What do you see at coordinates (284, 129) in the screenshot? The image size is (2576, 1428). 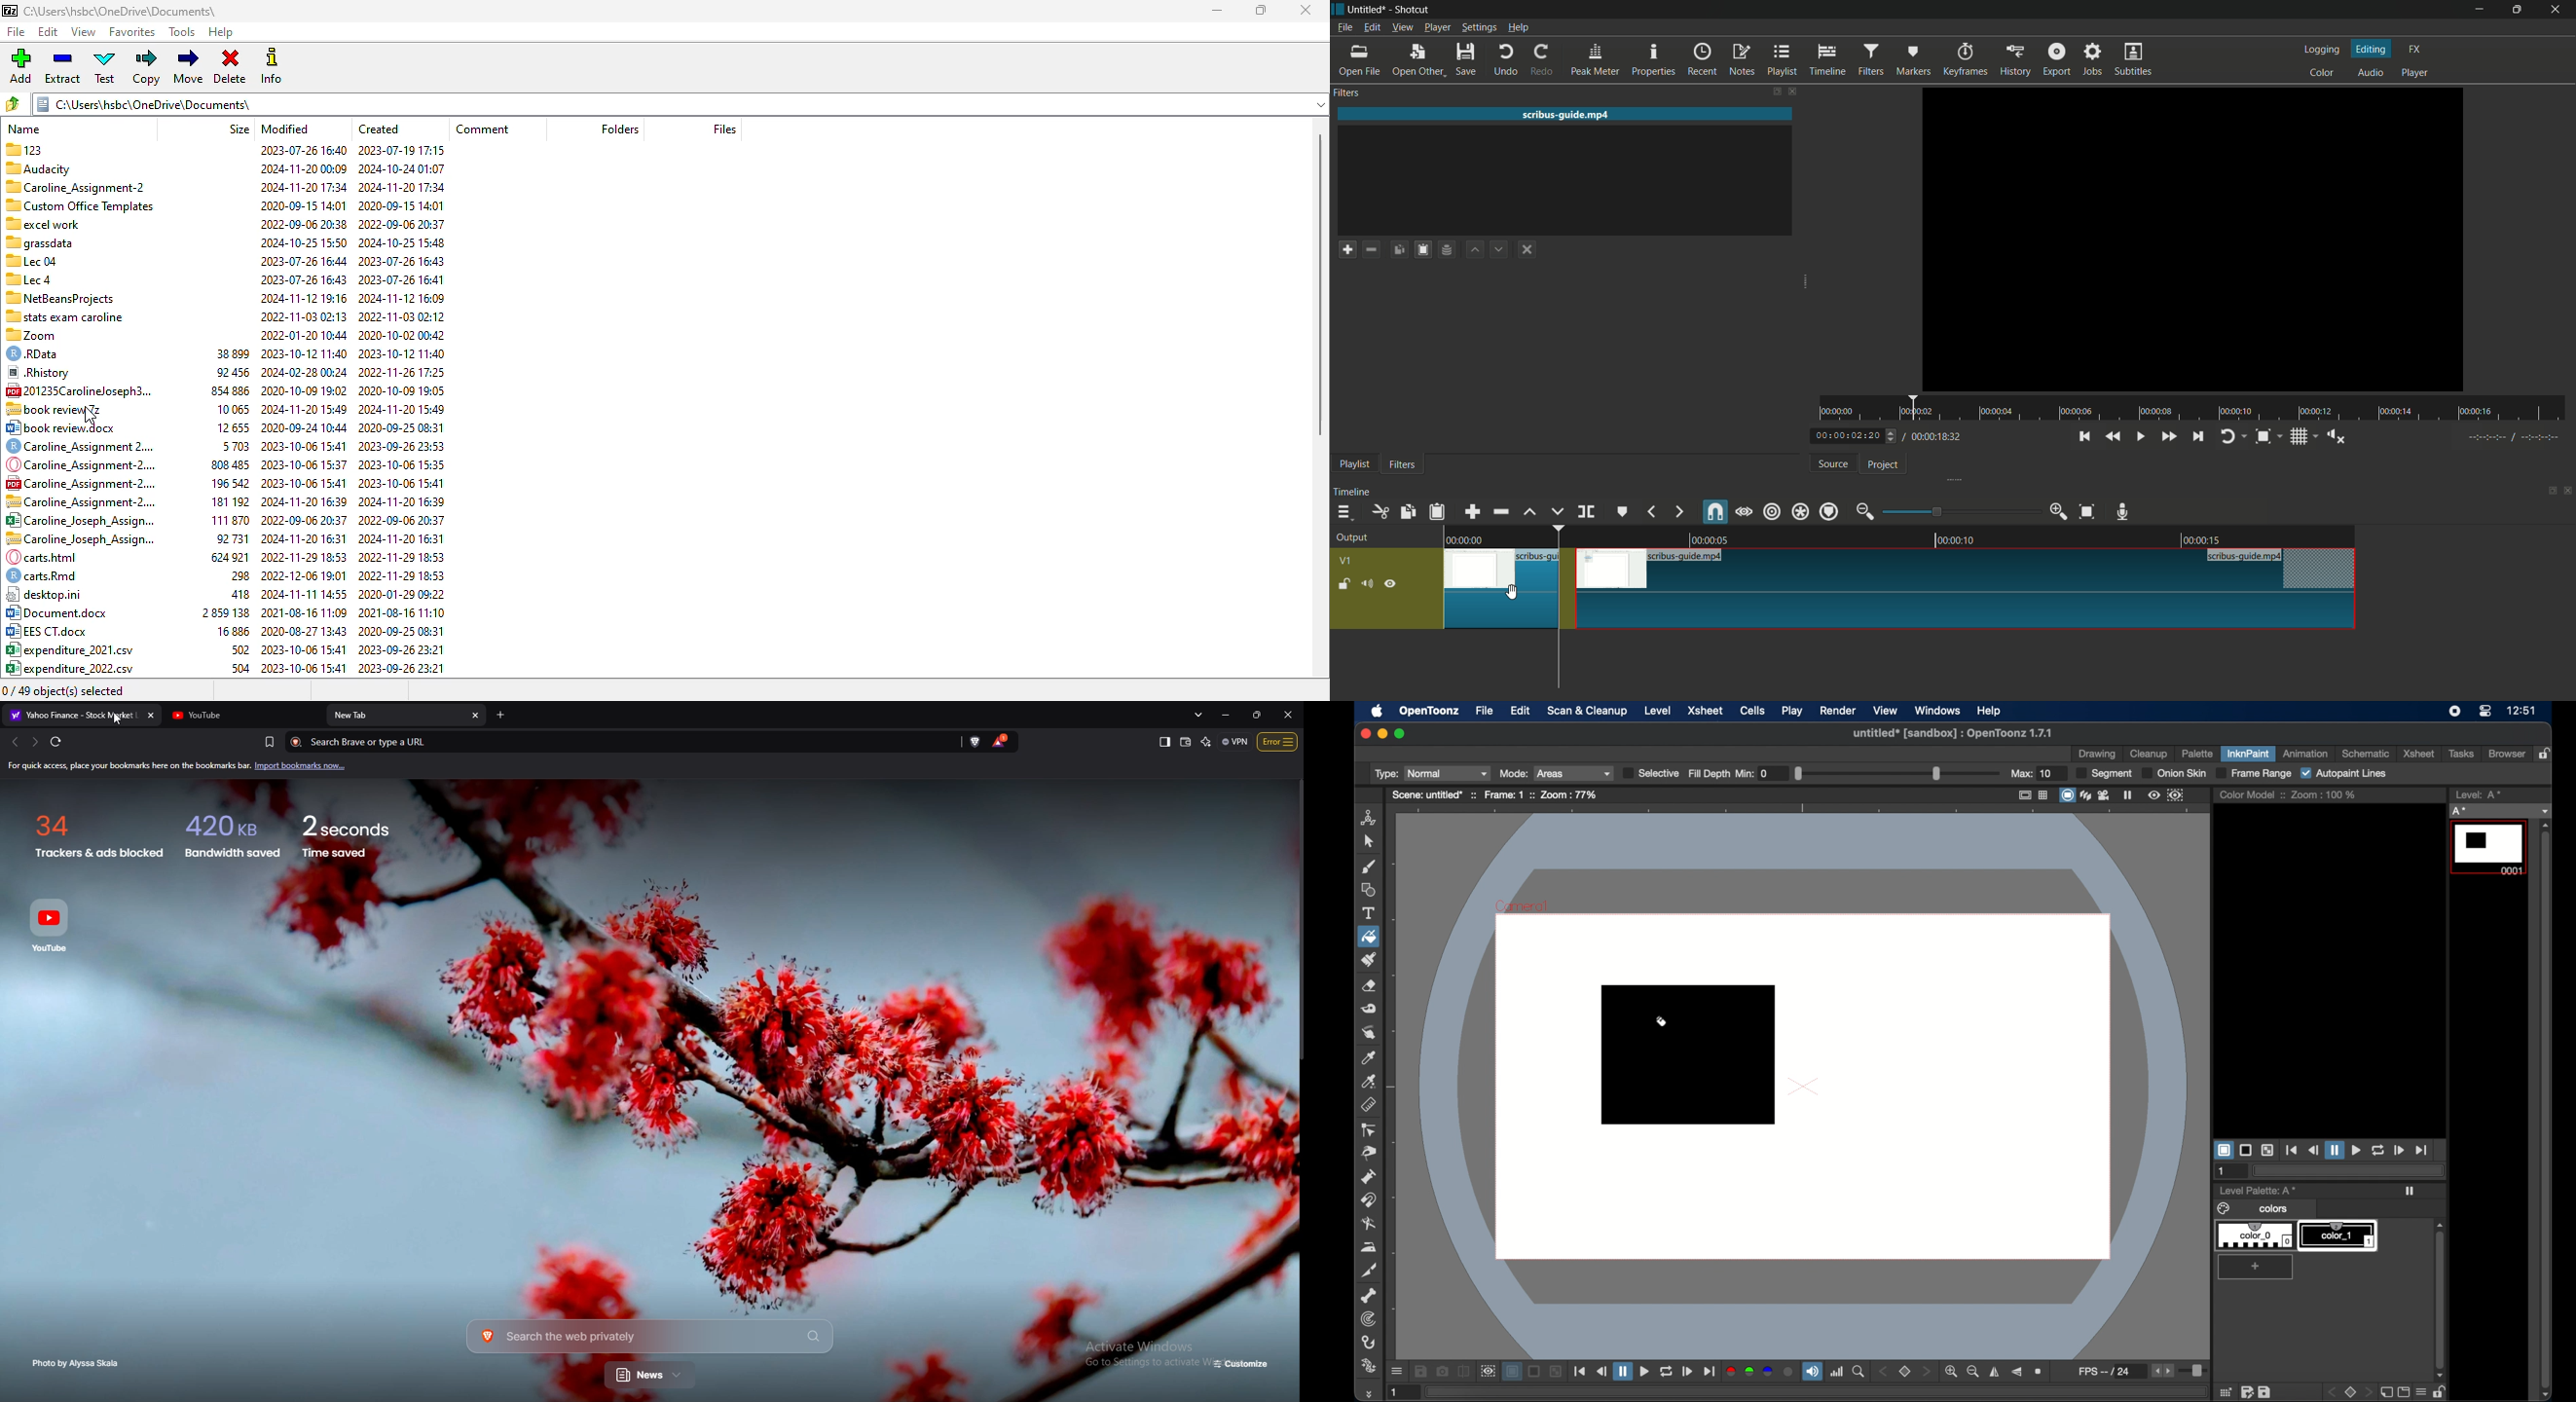 I see `modified` at bounding box center [284, 129].